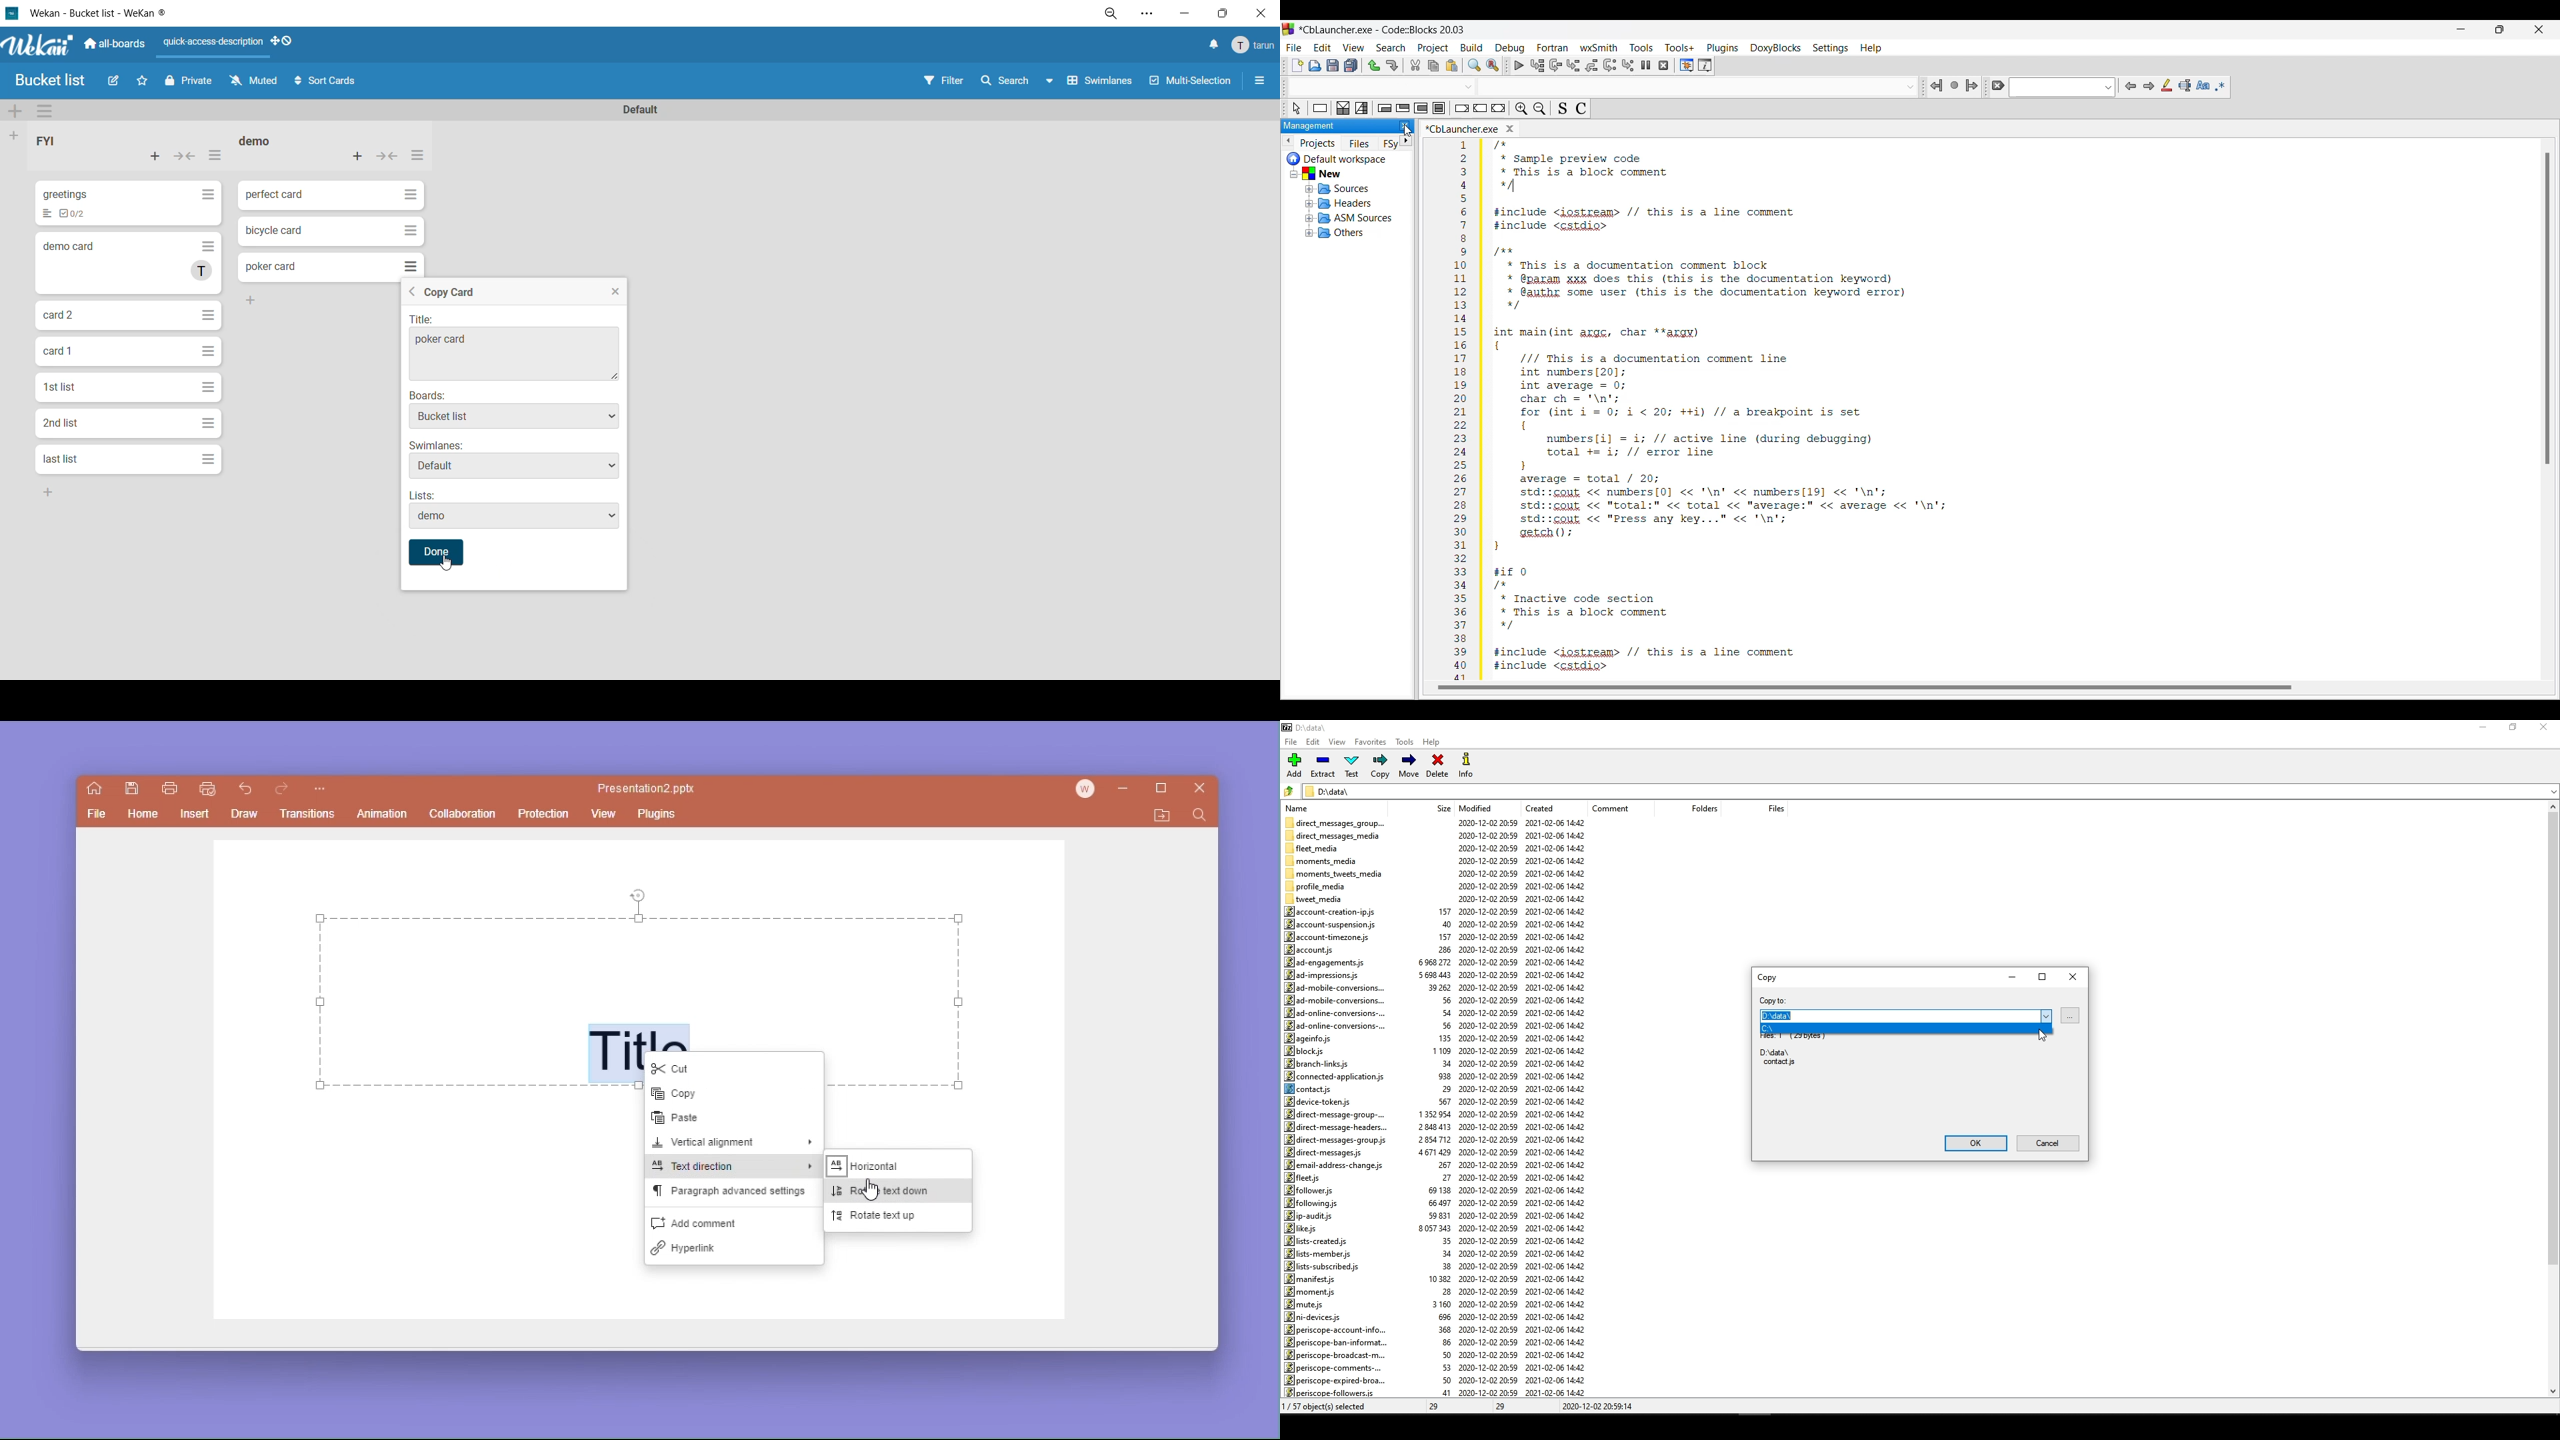  What do you see at coordinates (95, 789) in the screenshot?
I see `show main window` at bounding box center [95, 789].